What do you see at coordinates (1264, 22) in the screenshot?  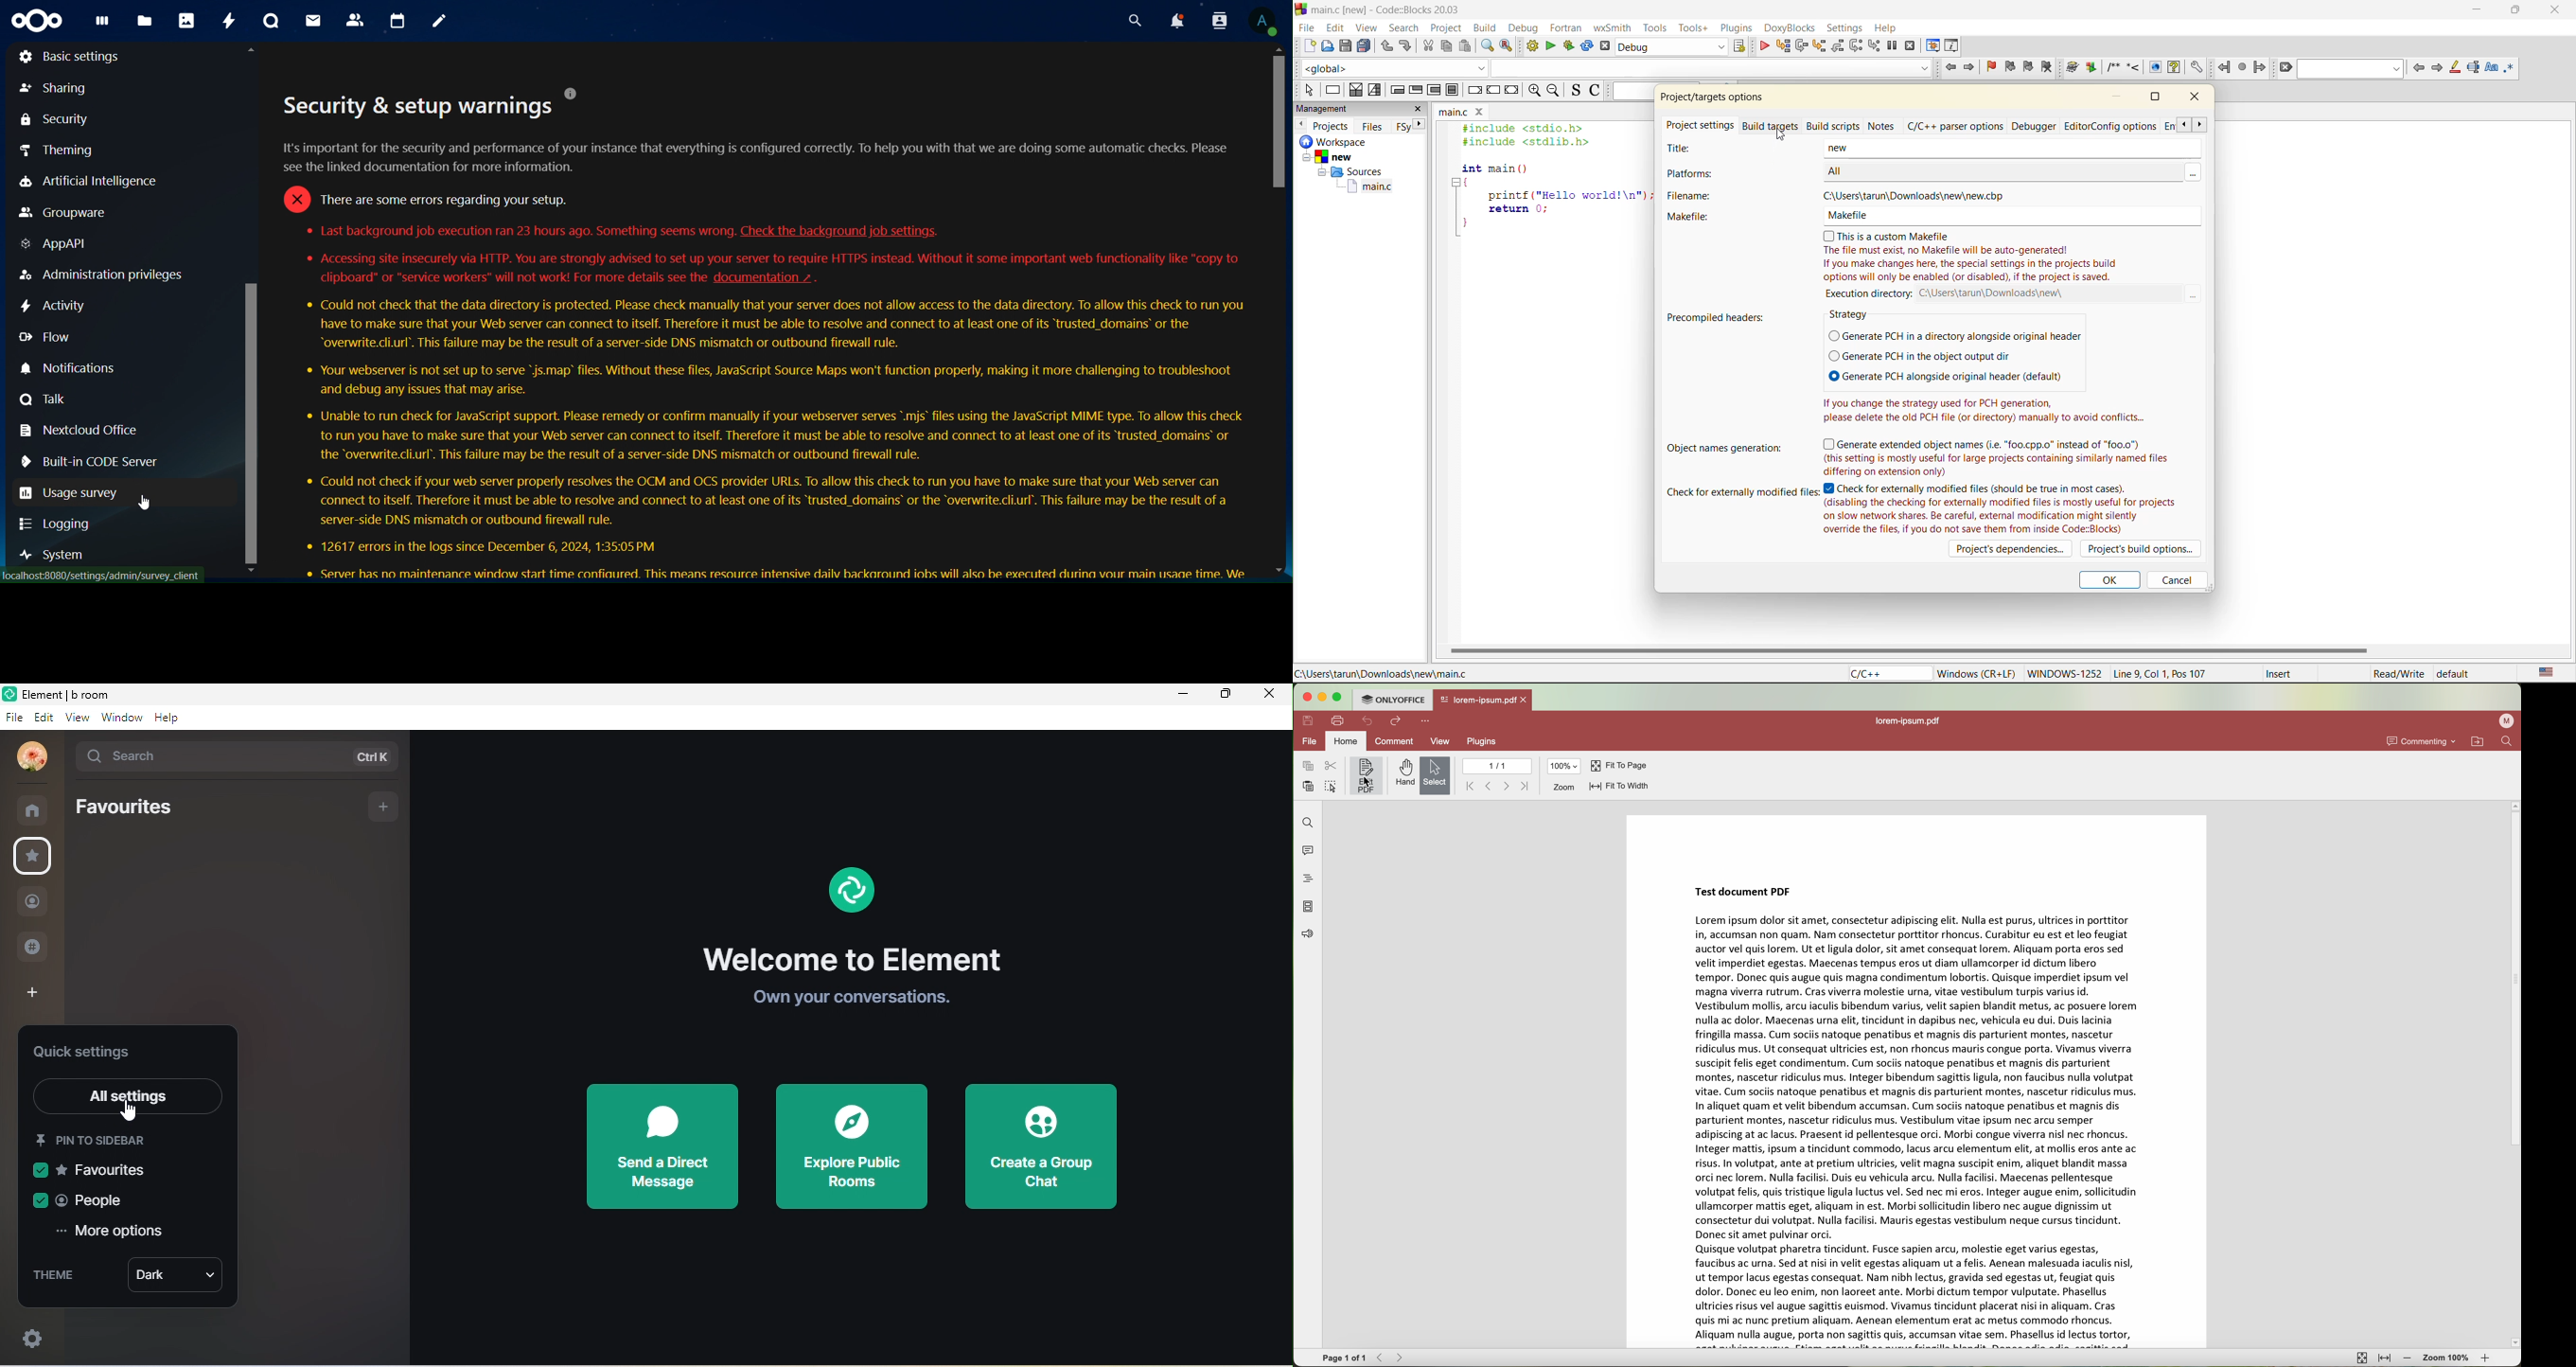 I see `View Profile` at bounding box center [1264, 22].